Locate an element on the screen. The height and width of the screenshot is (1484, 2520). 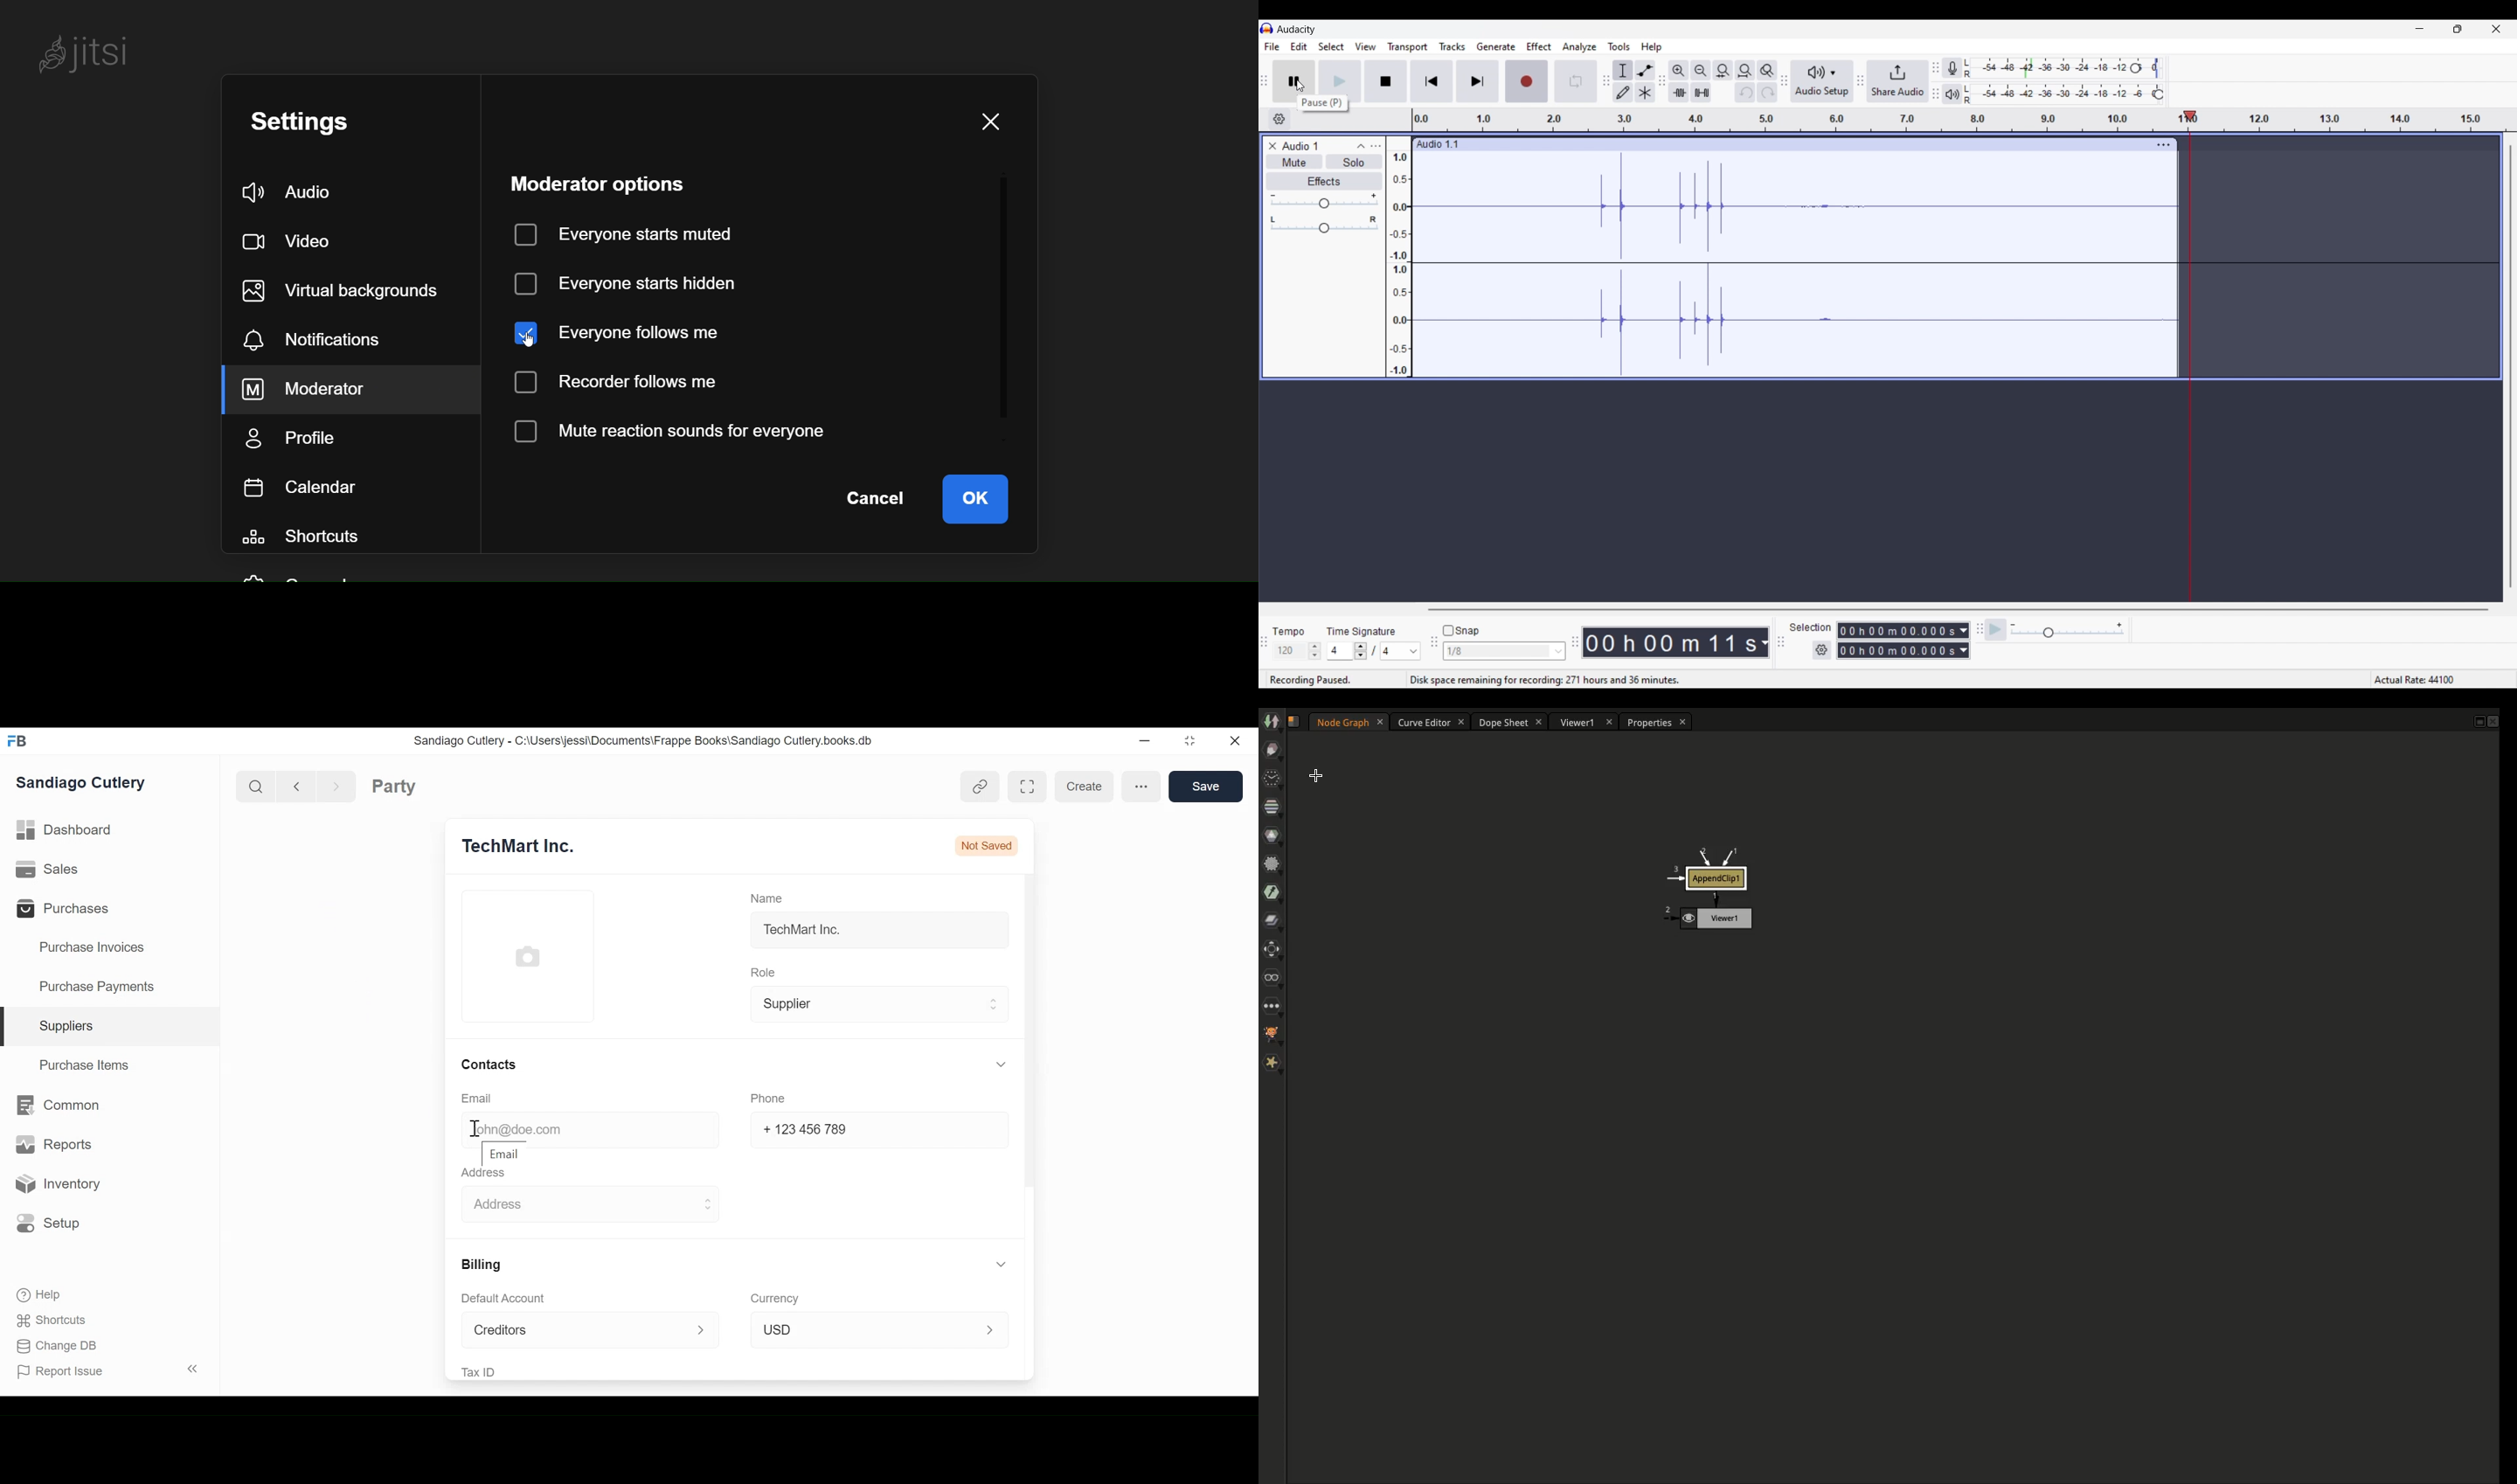
Transport menu is located at coordinates (1408, 47).